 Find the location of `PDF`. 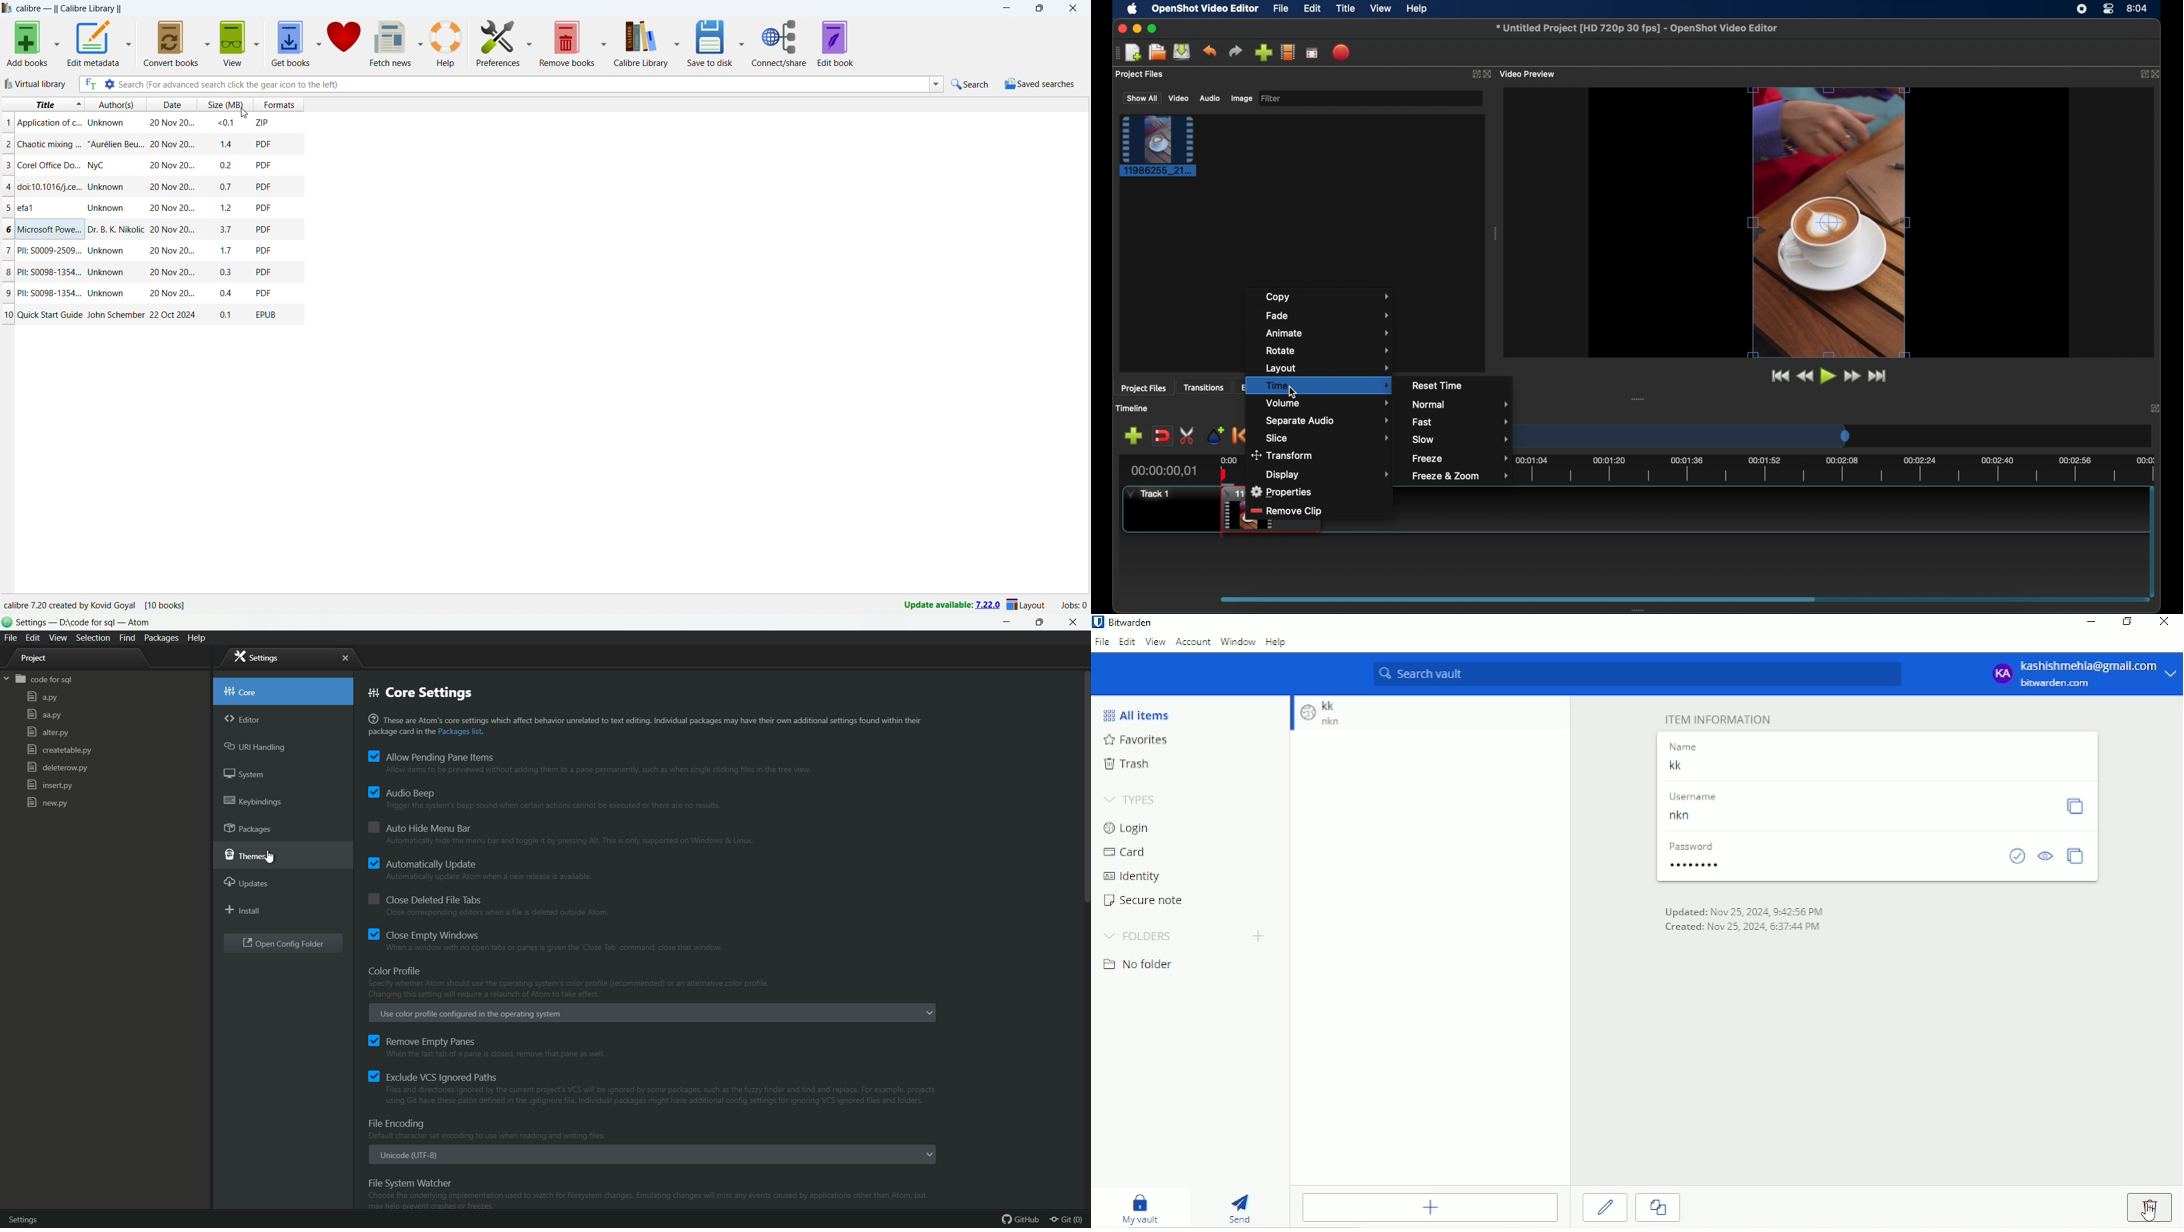

PDF is located at coordinates (264, 270).